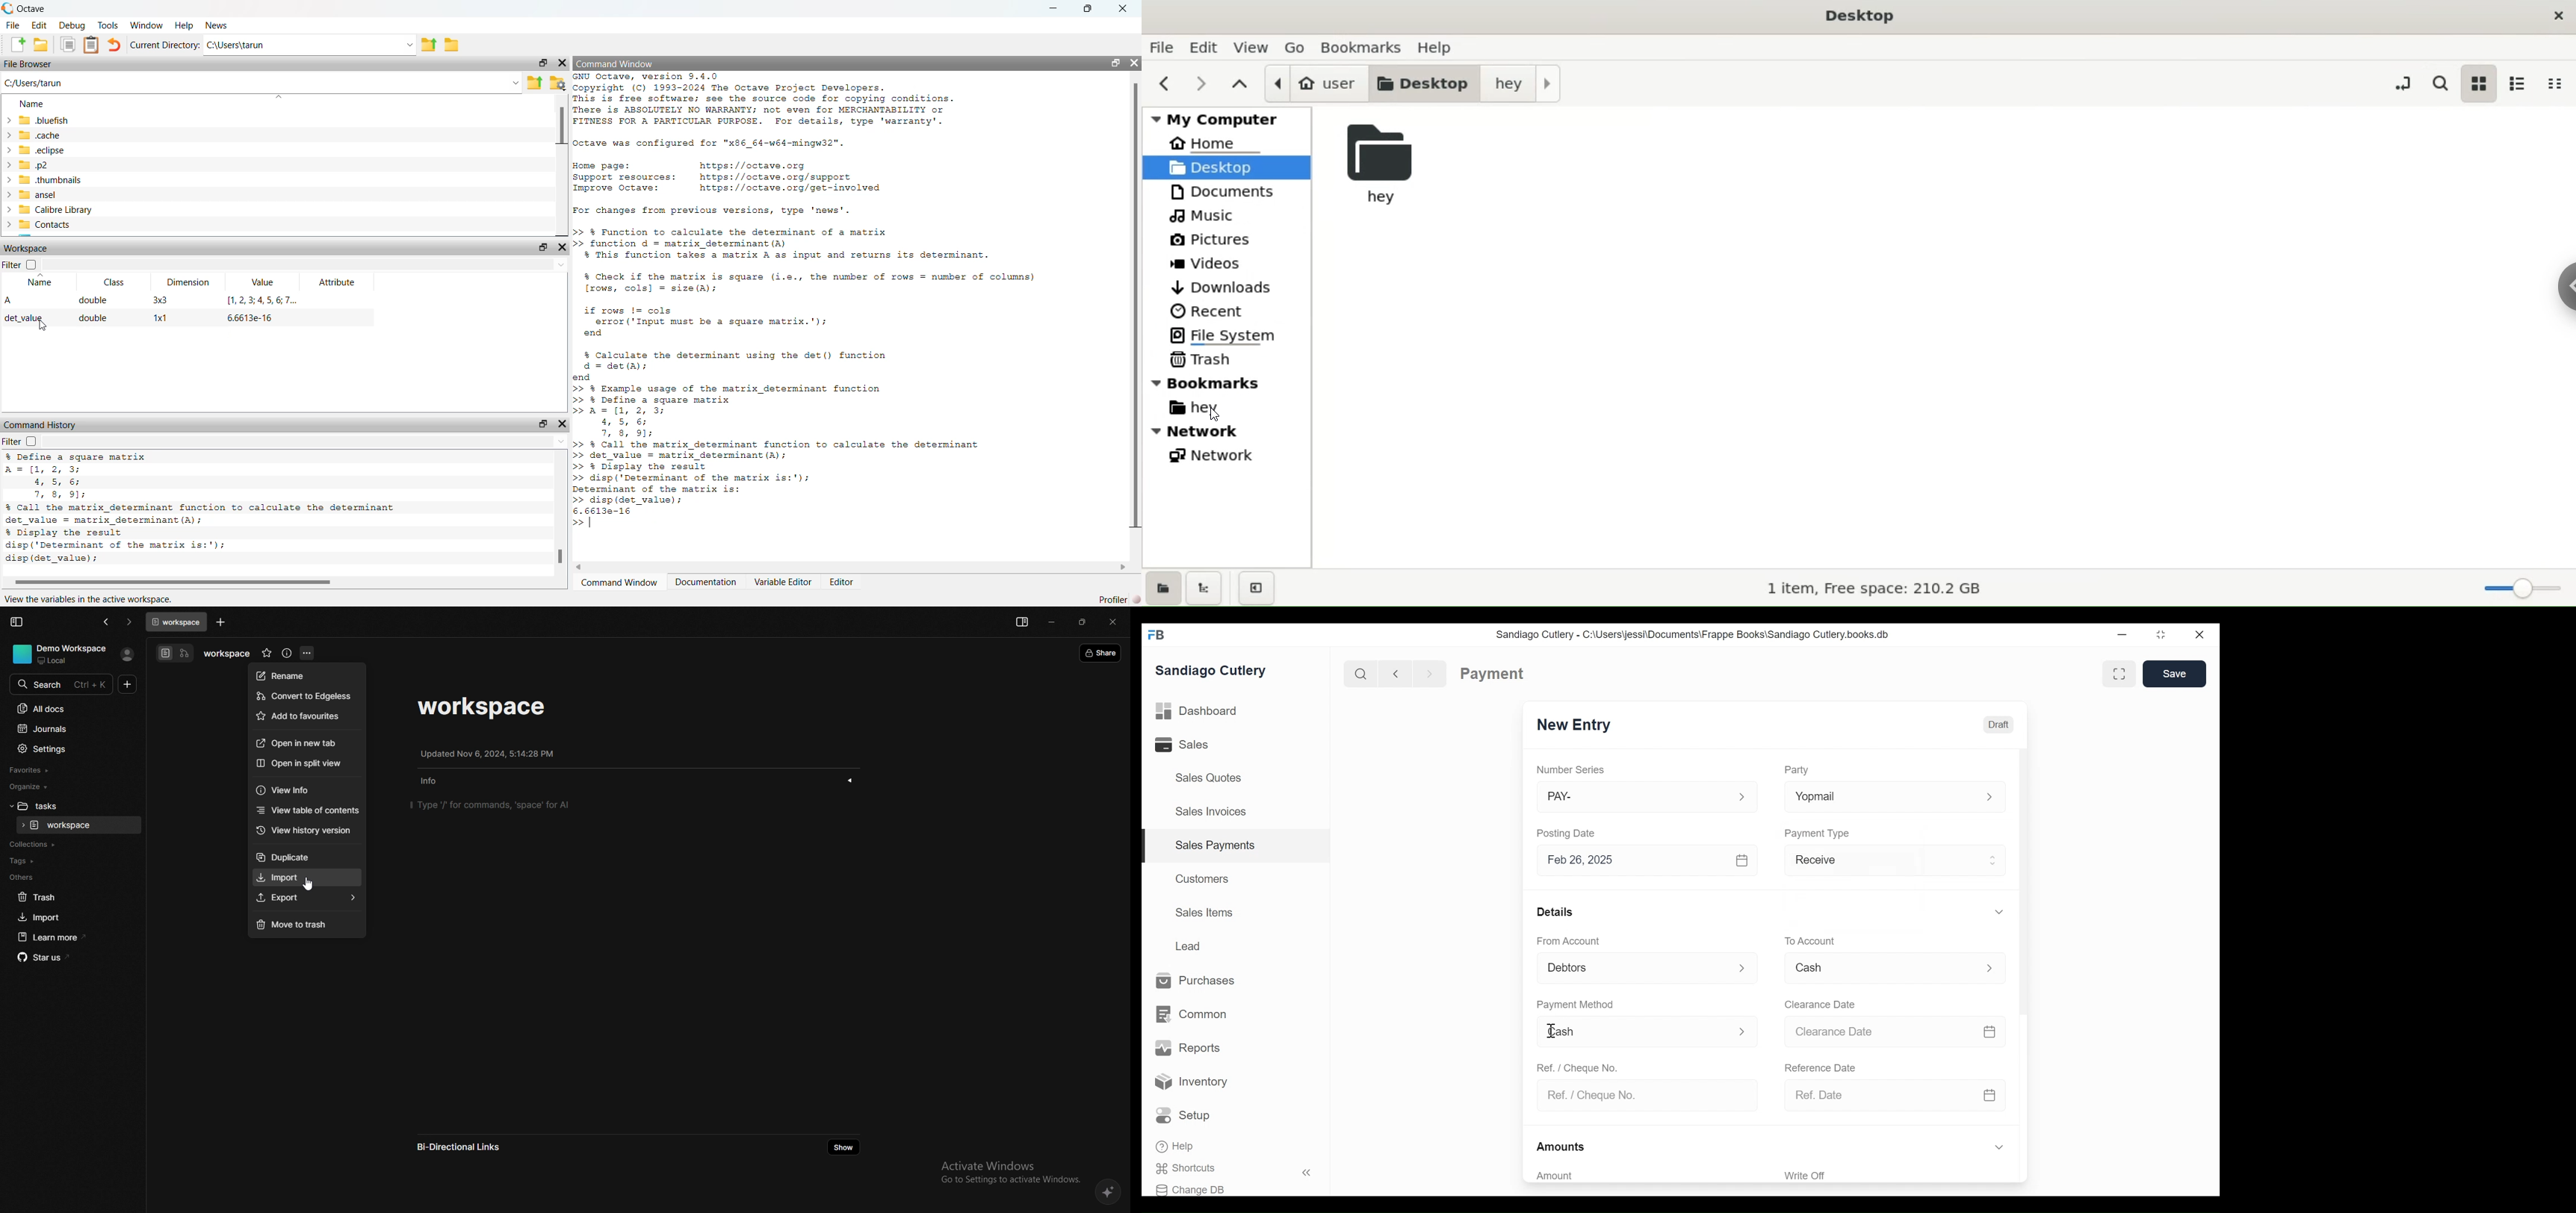 The image size is (2576, 1232). I want to click on profiler, so click(1119, 598).